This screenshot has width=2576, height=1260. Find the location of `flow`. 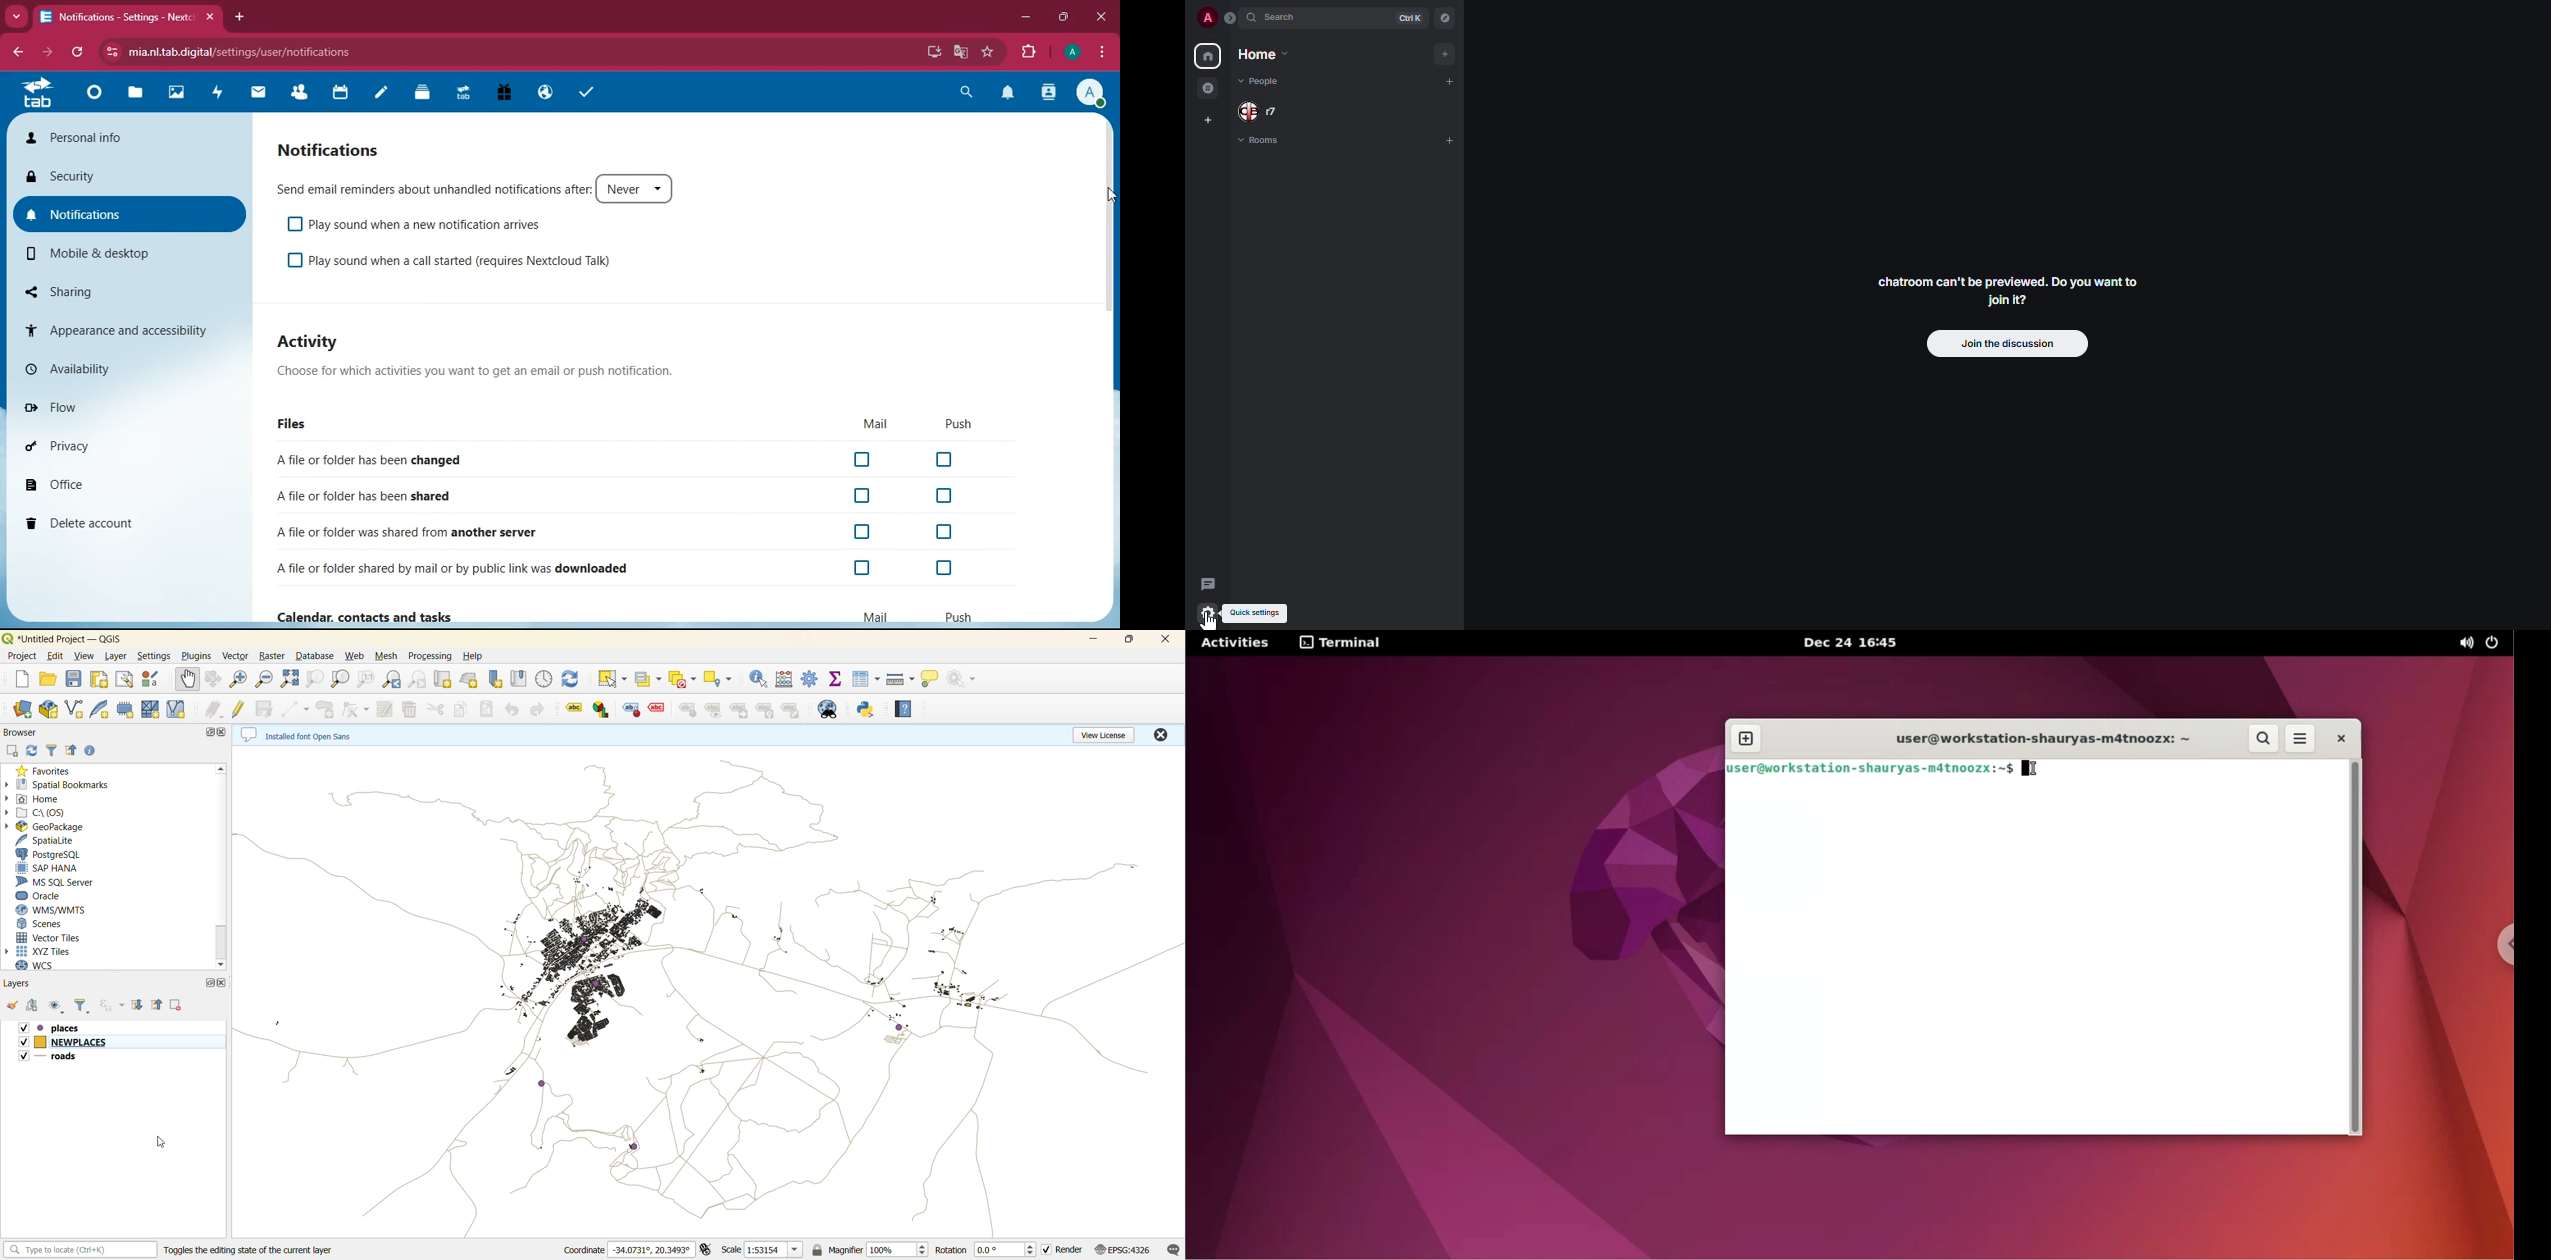

flow is located at coordinates (130, 409).